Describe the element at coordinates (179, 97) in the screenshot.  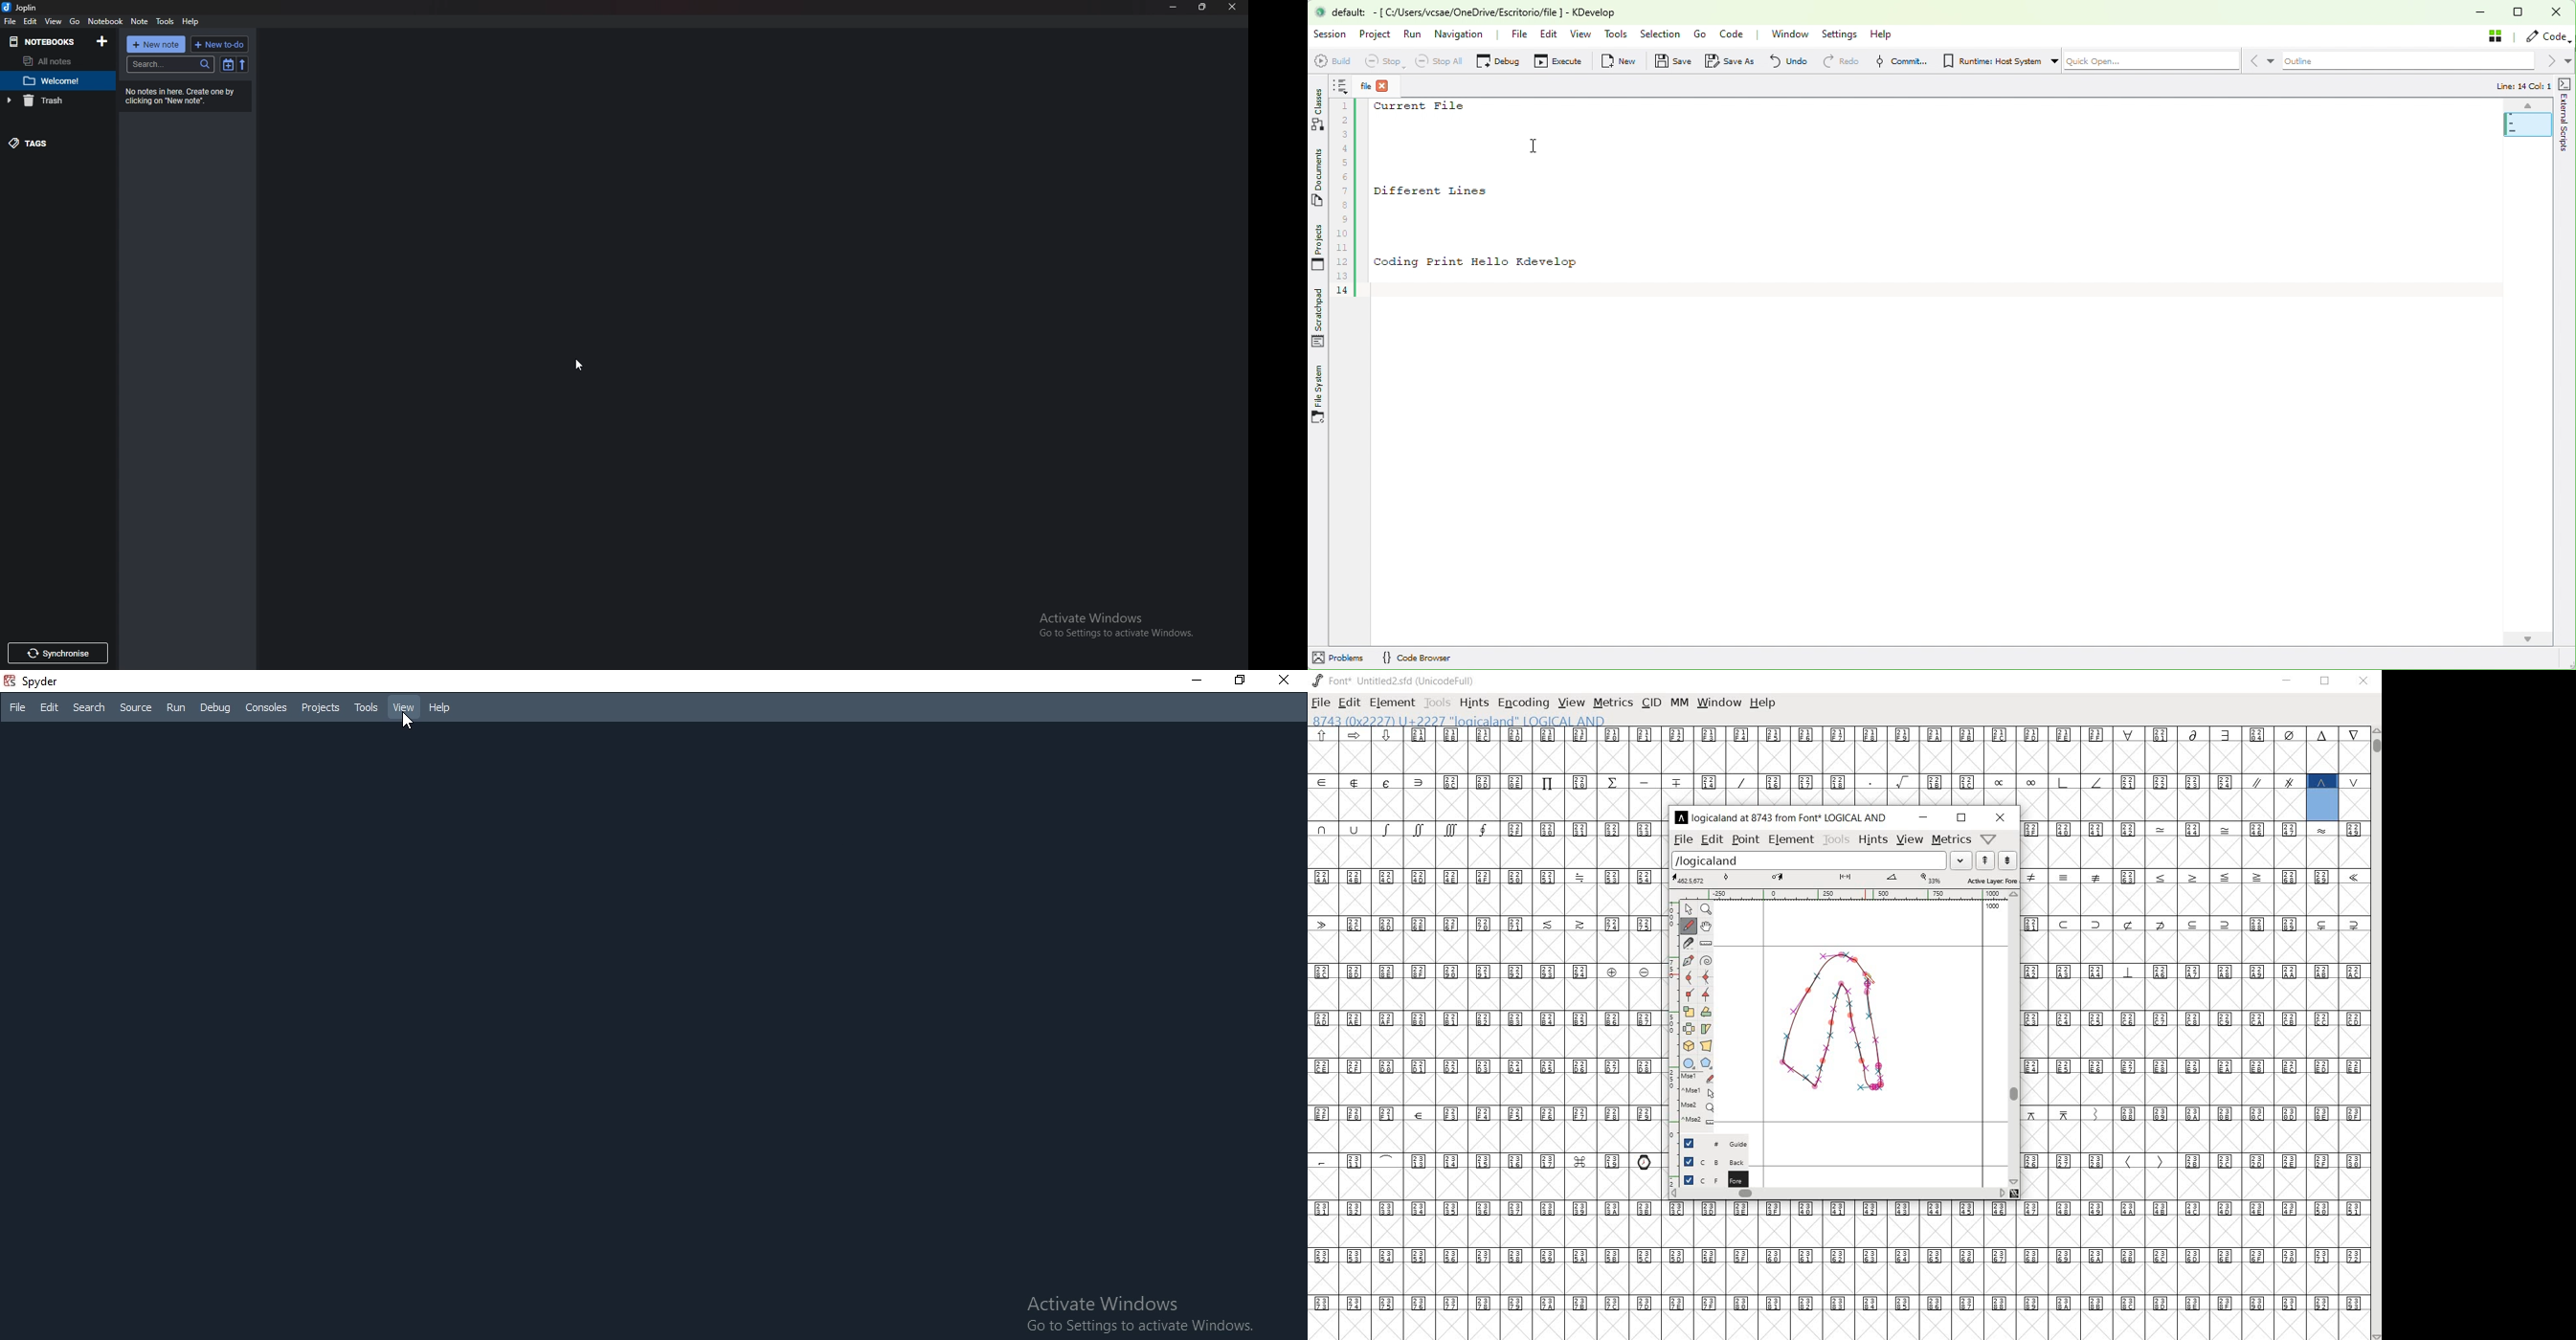
I see `Info` at that location.